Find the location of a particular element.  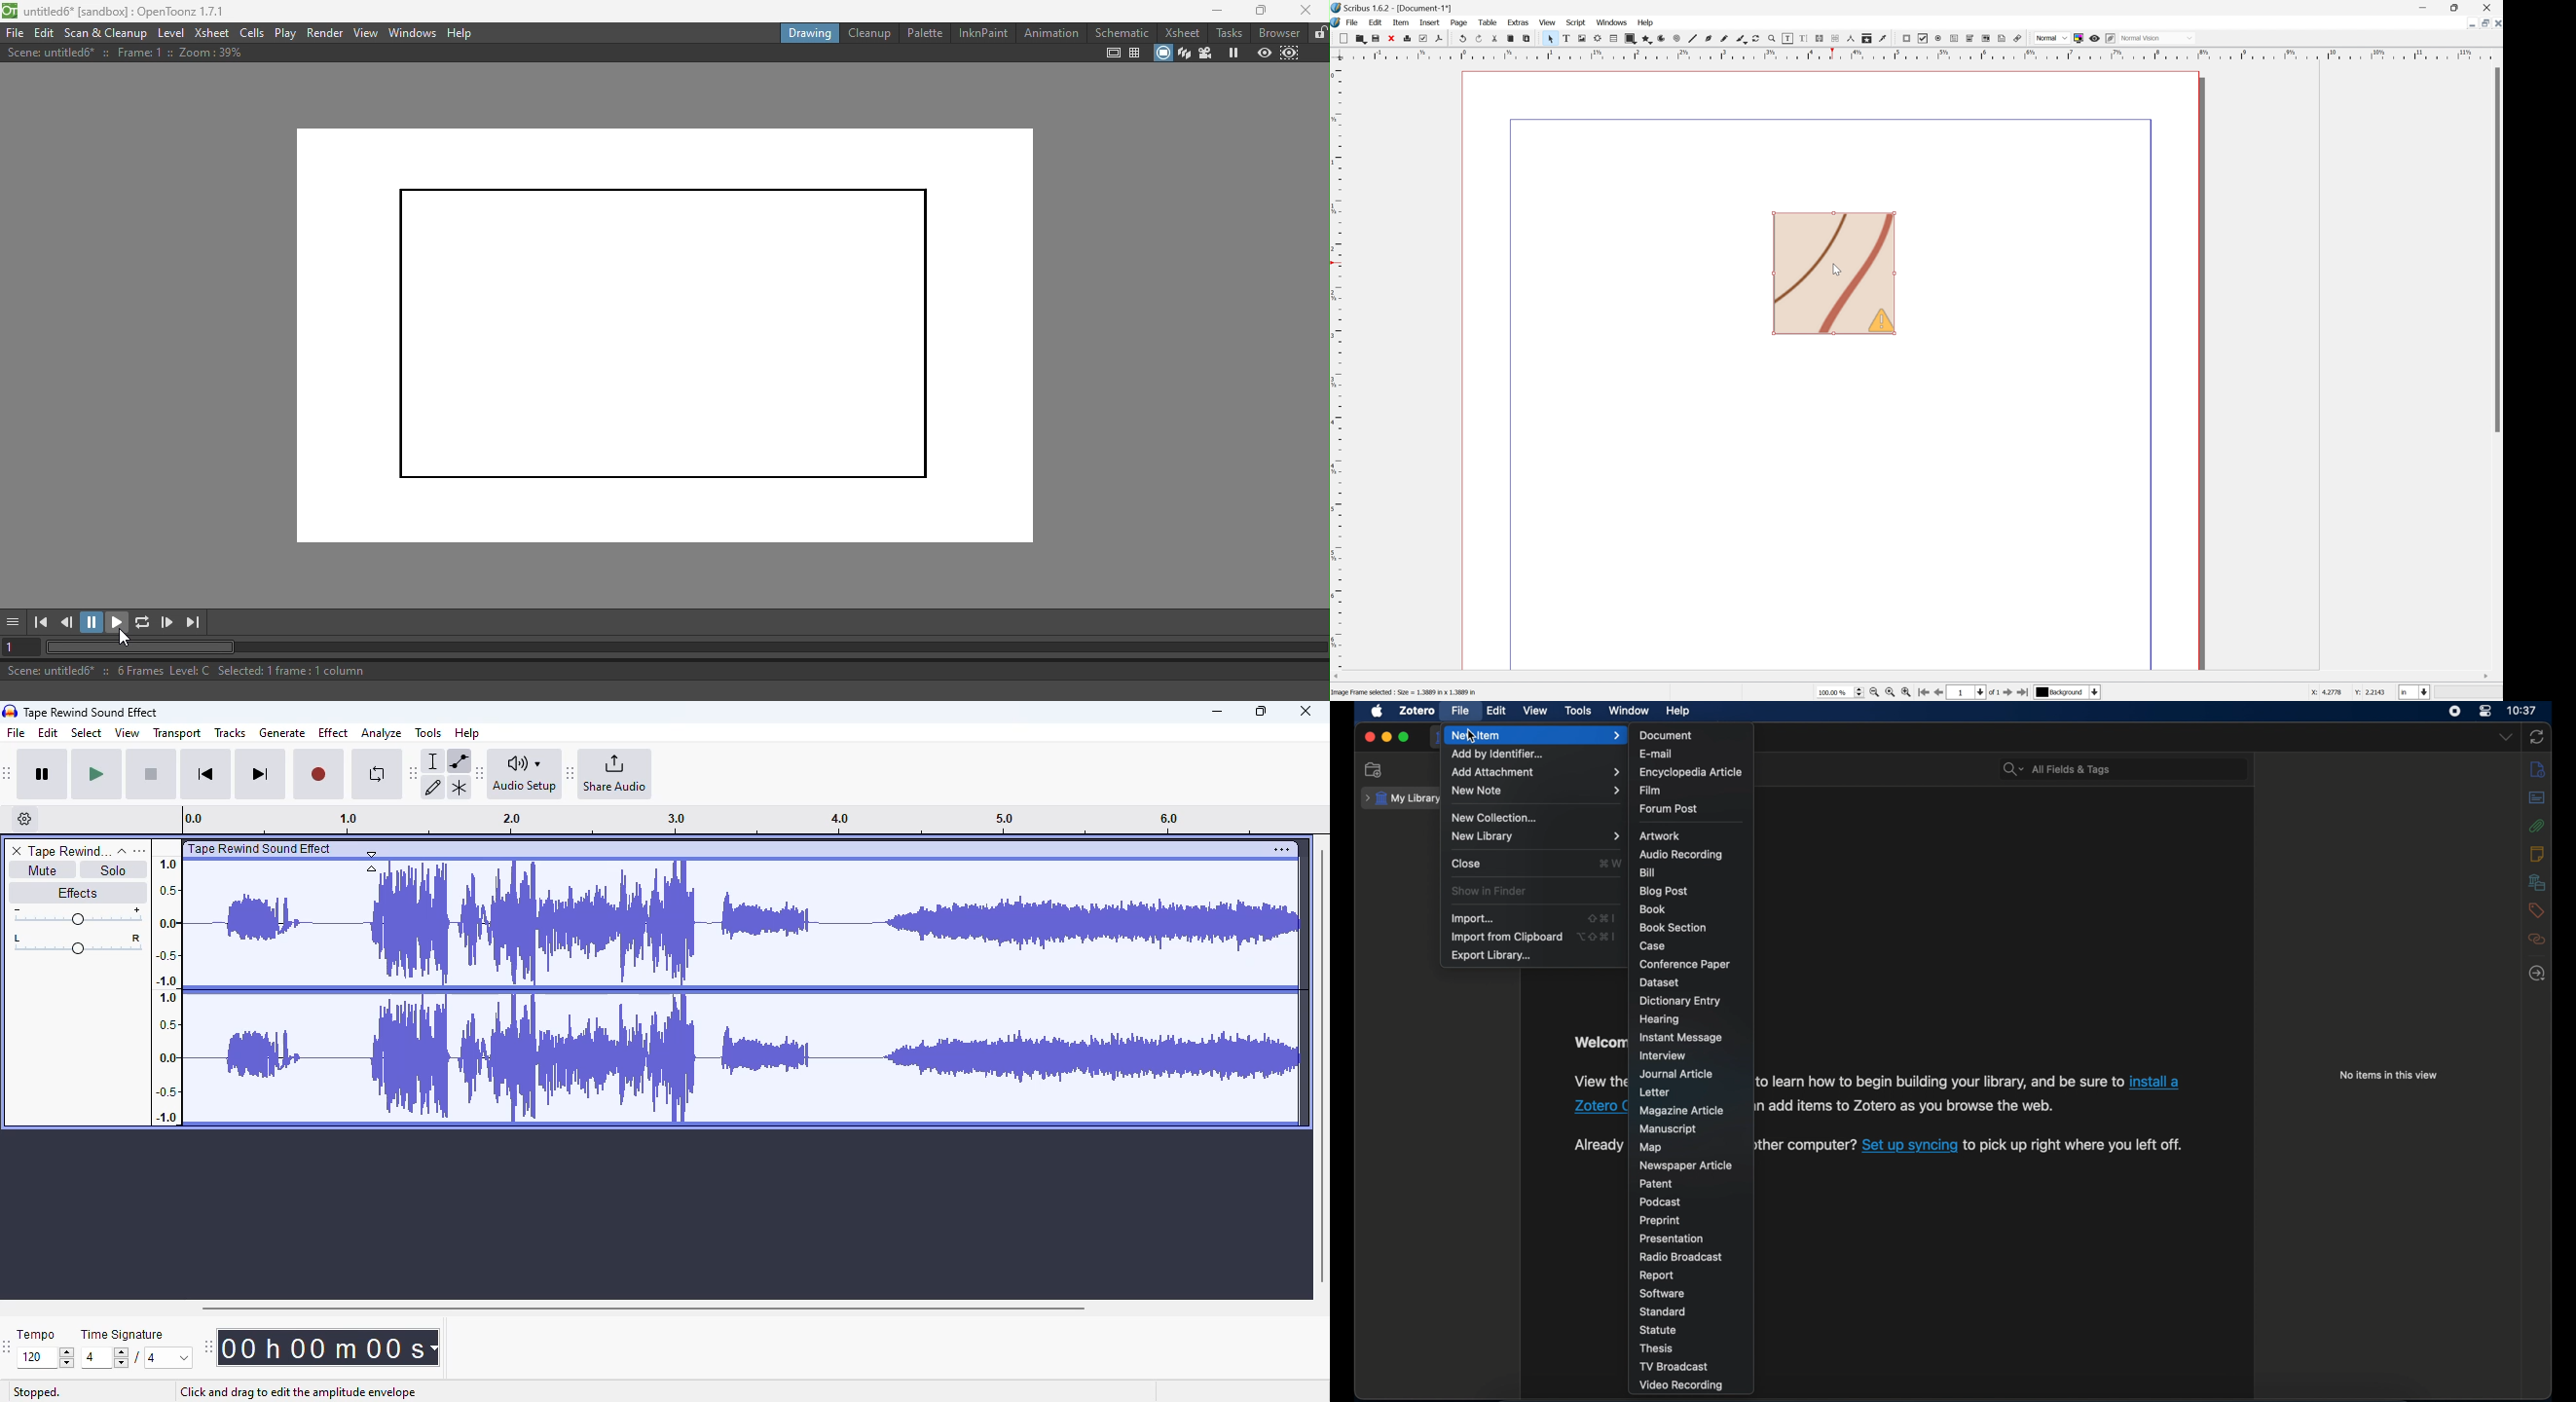

new library is located at coordinates (1534, 836).